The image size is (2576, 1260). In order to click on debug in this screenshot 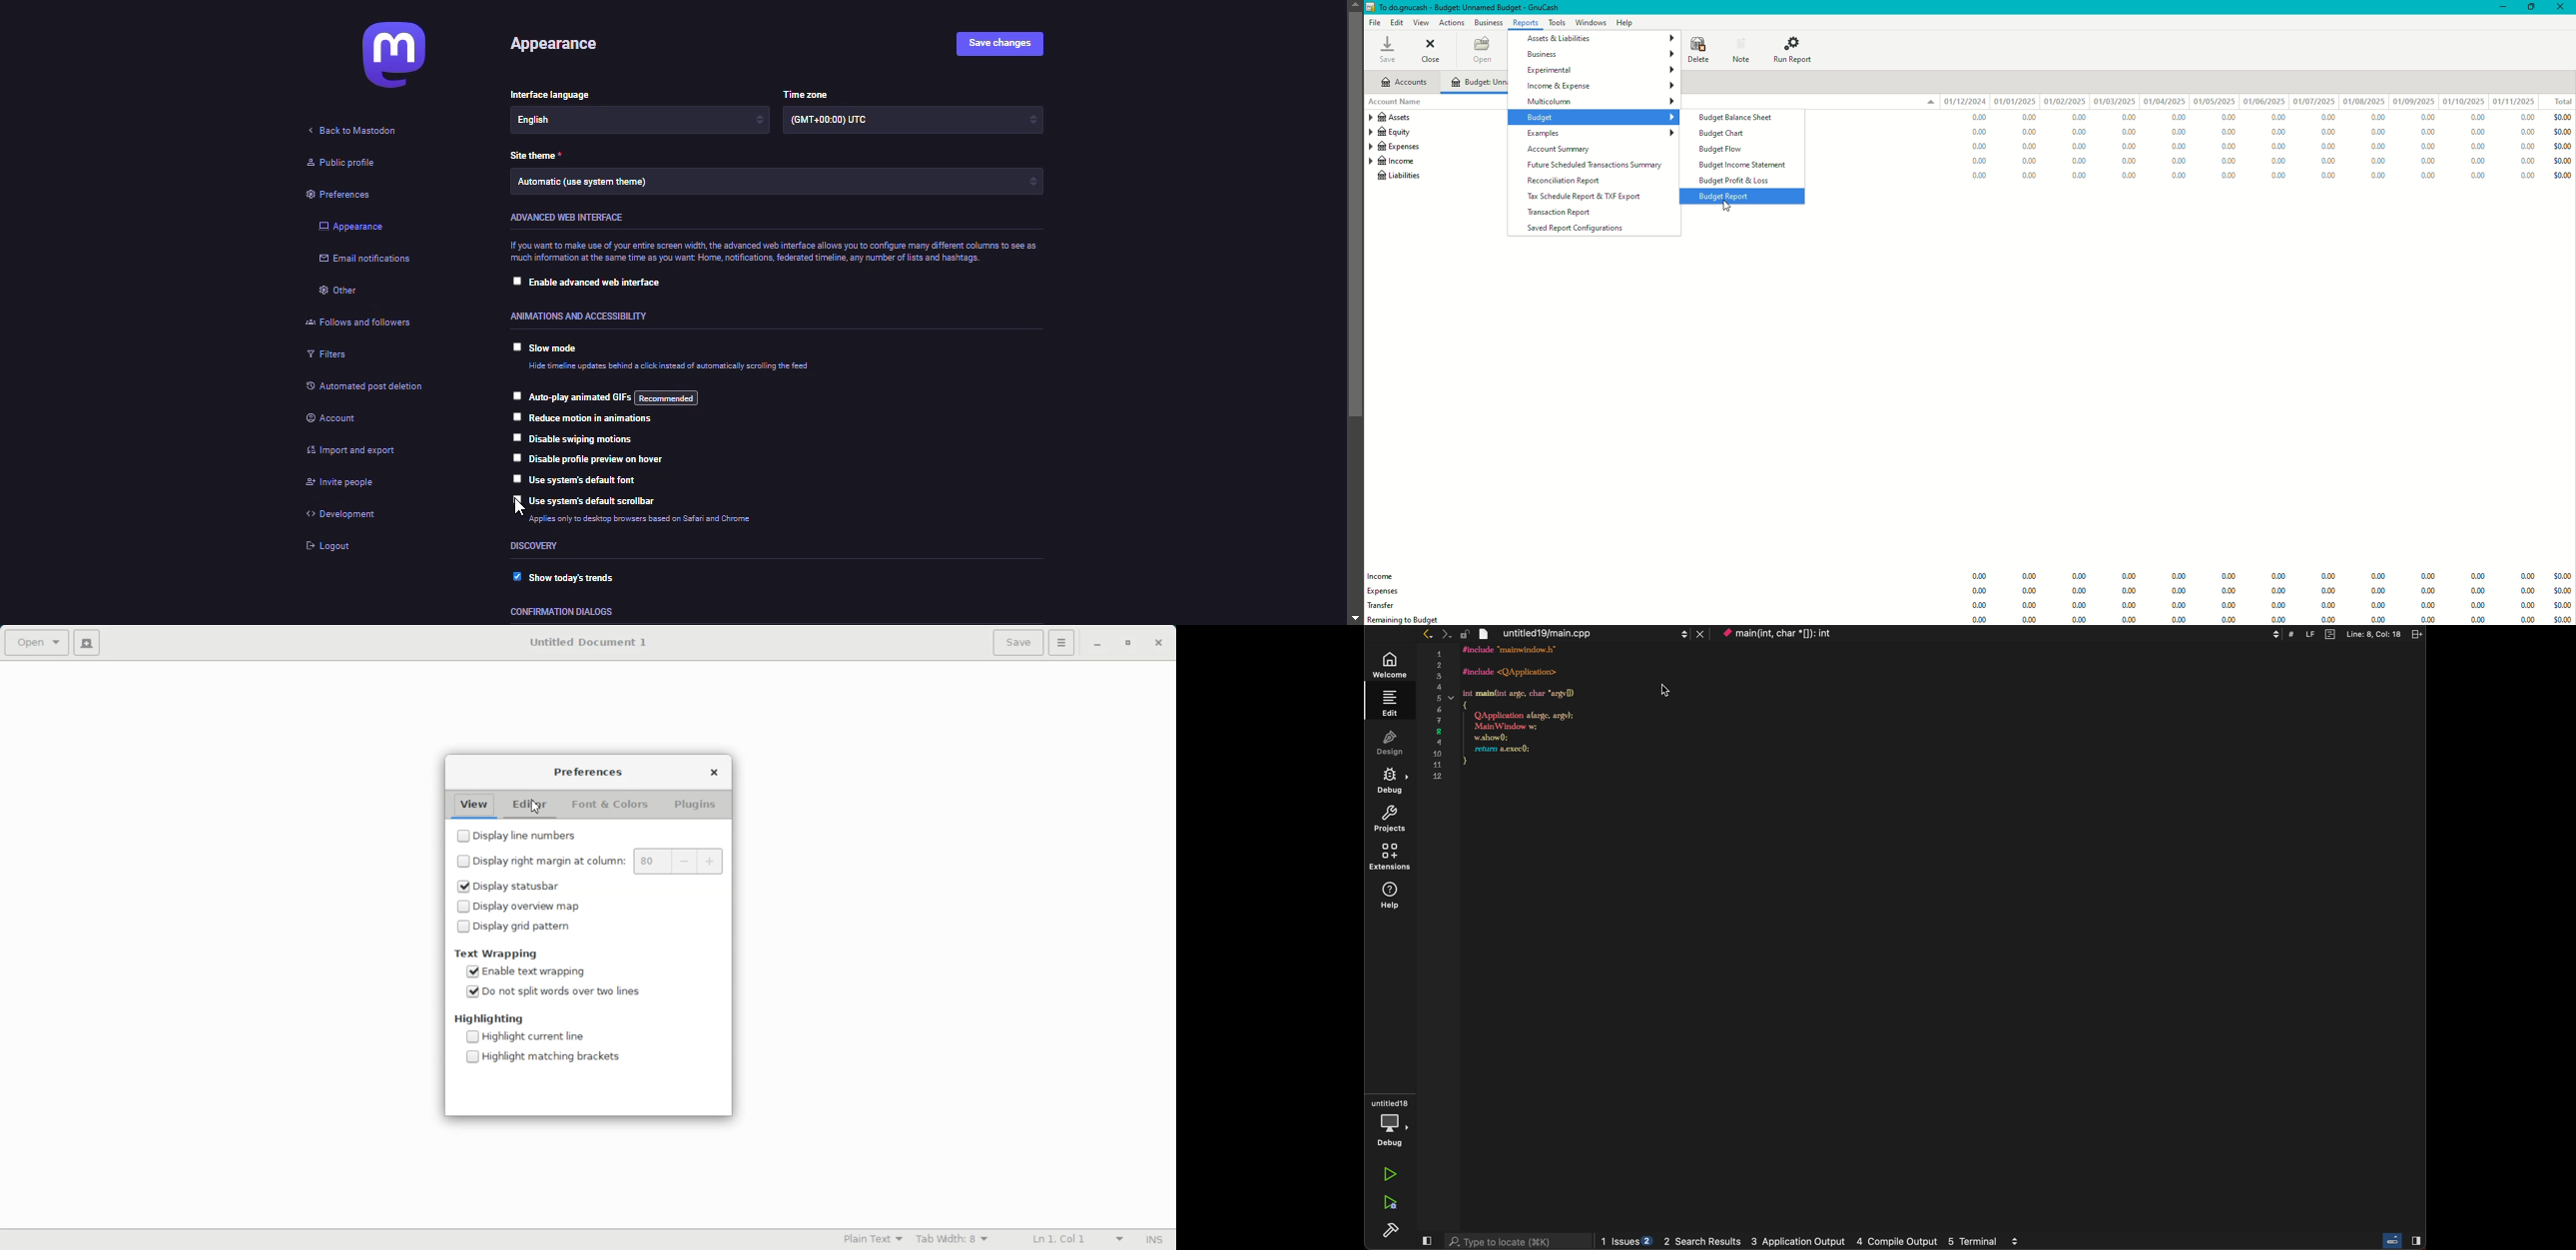, I will do `click(1390, 1126)`.